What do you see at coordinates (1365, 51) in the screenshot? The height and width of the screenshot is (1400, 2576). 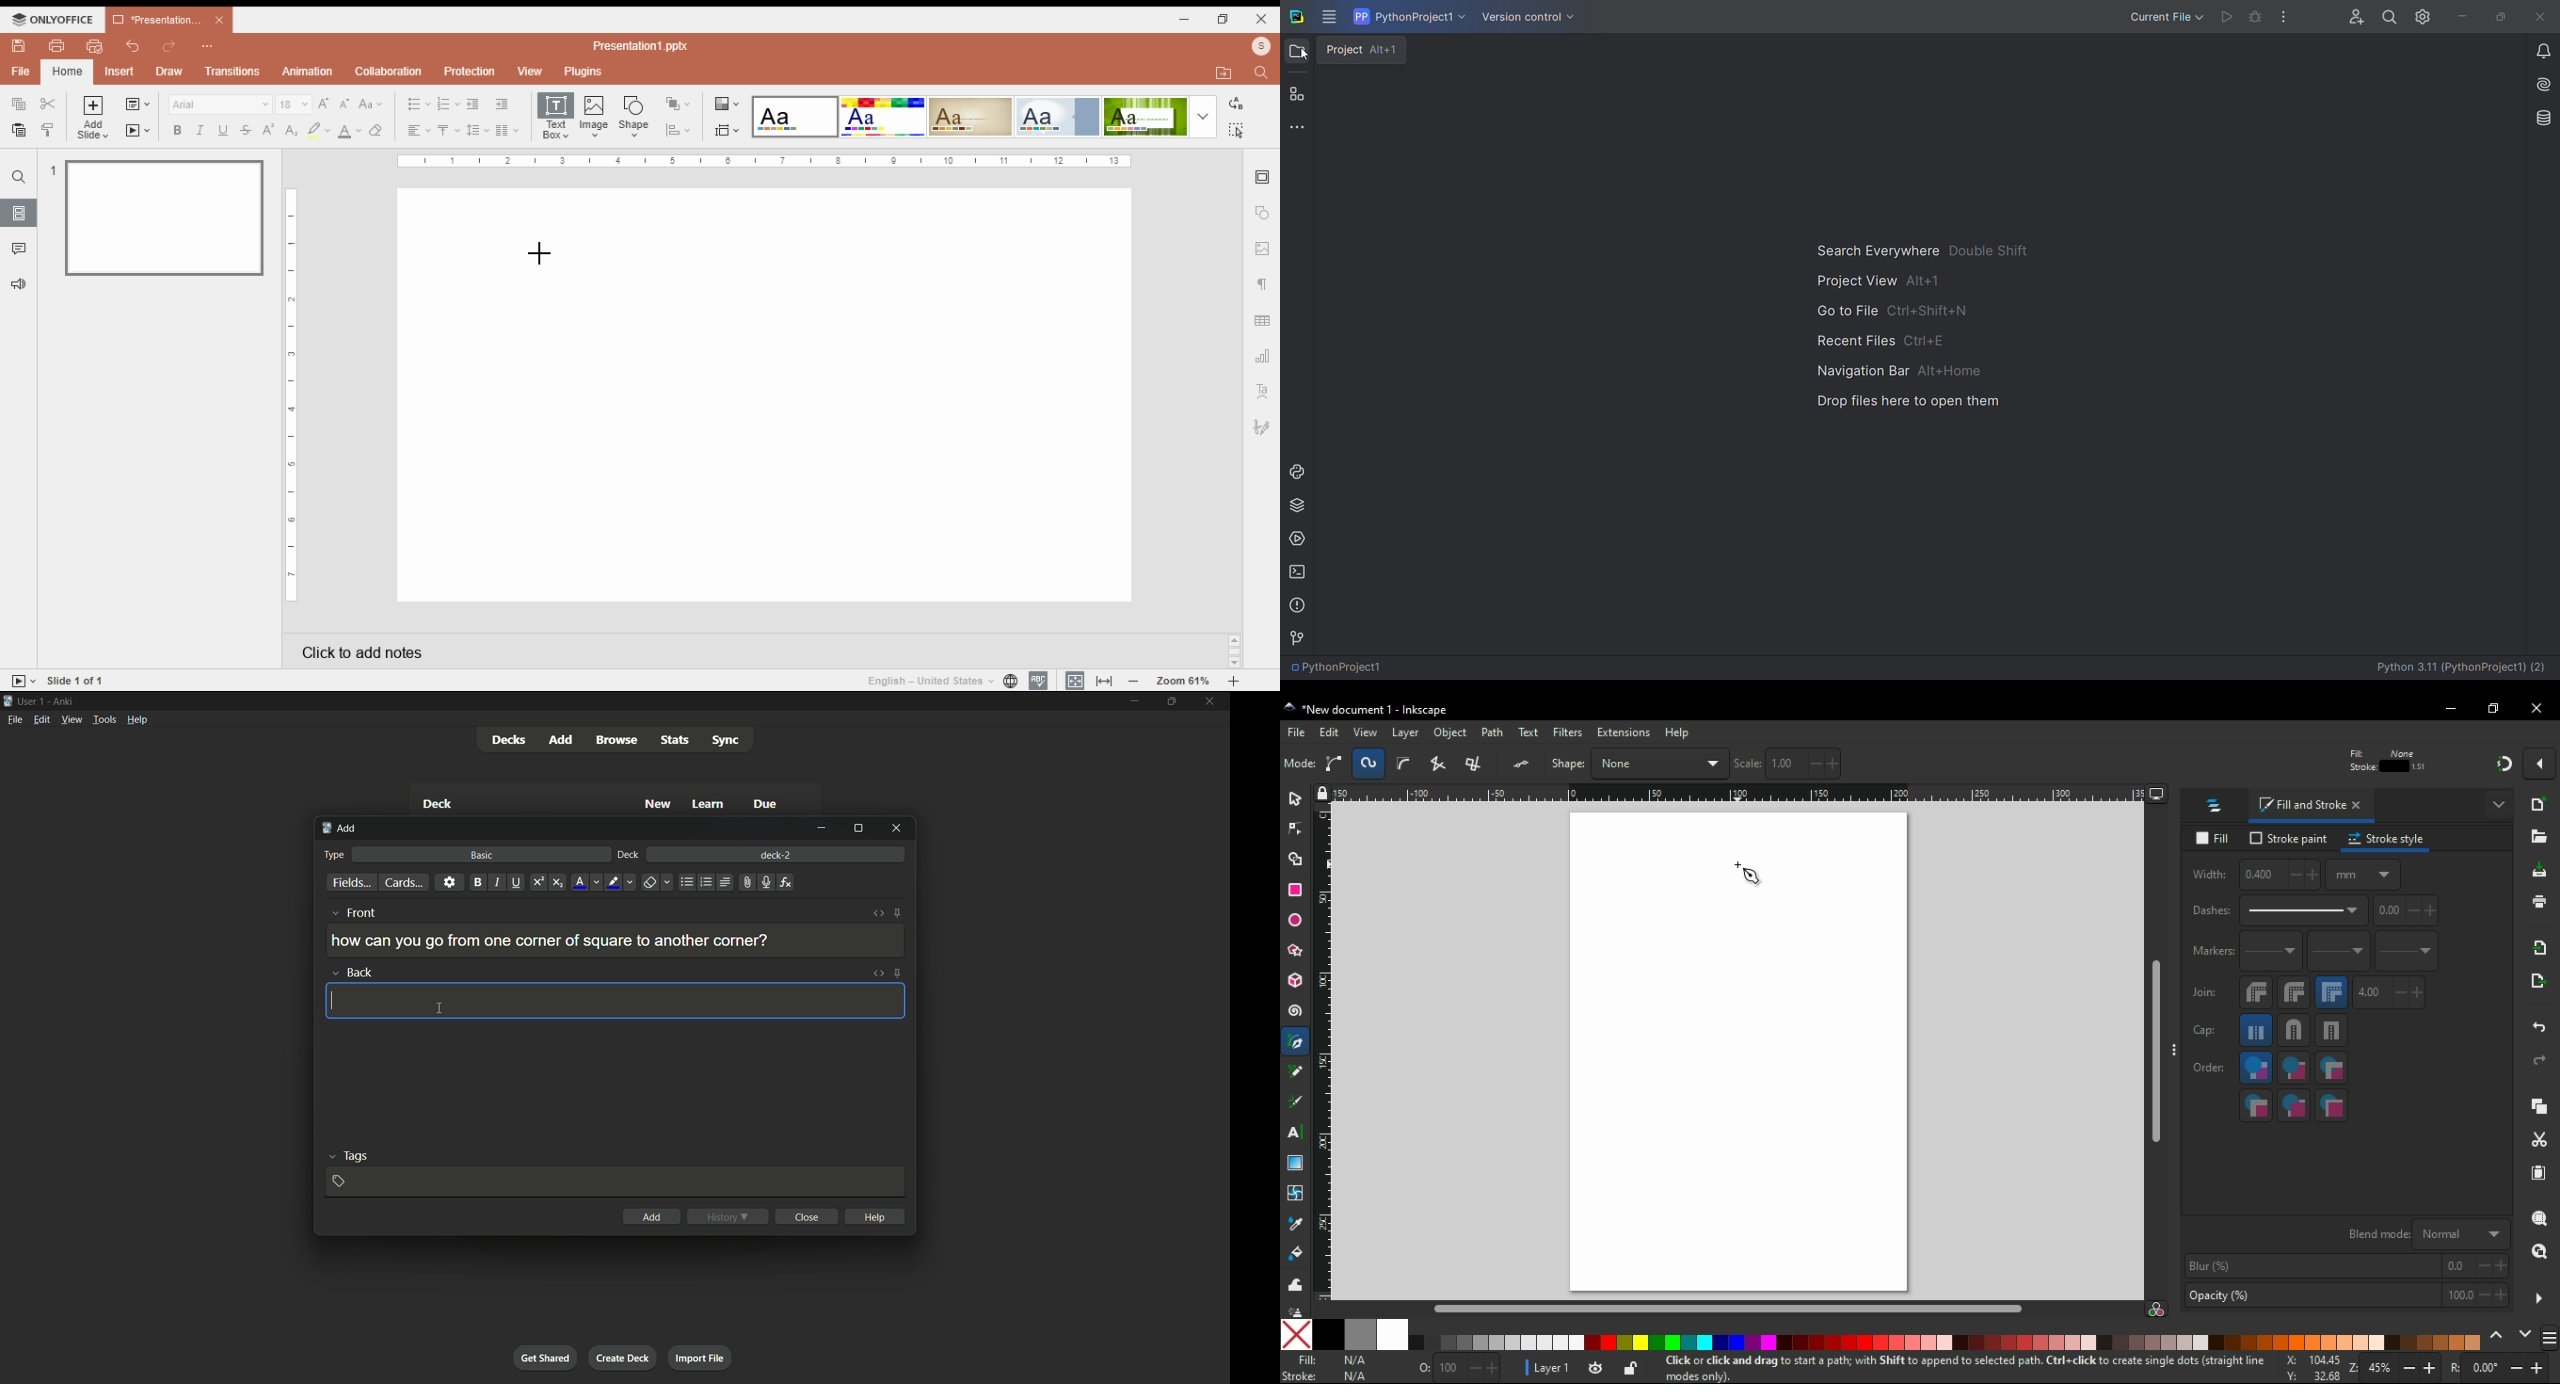 I see `project tool tip` at bounding box center [1365, 51].